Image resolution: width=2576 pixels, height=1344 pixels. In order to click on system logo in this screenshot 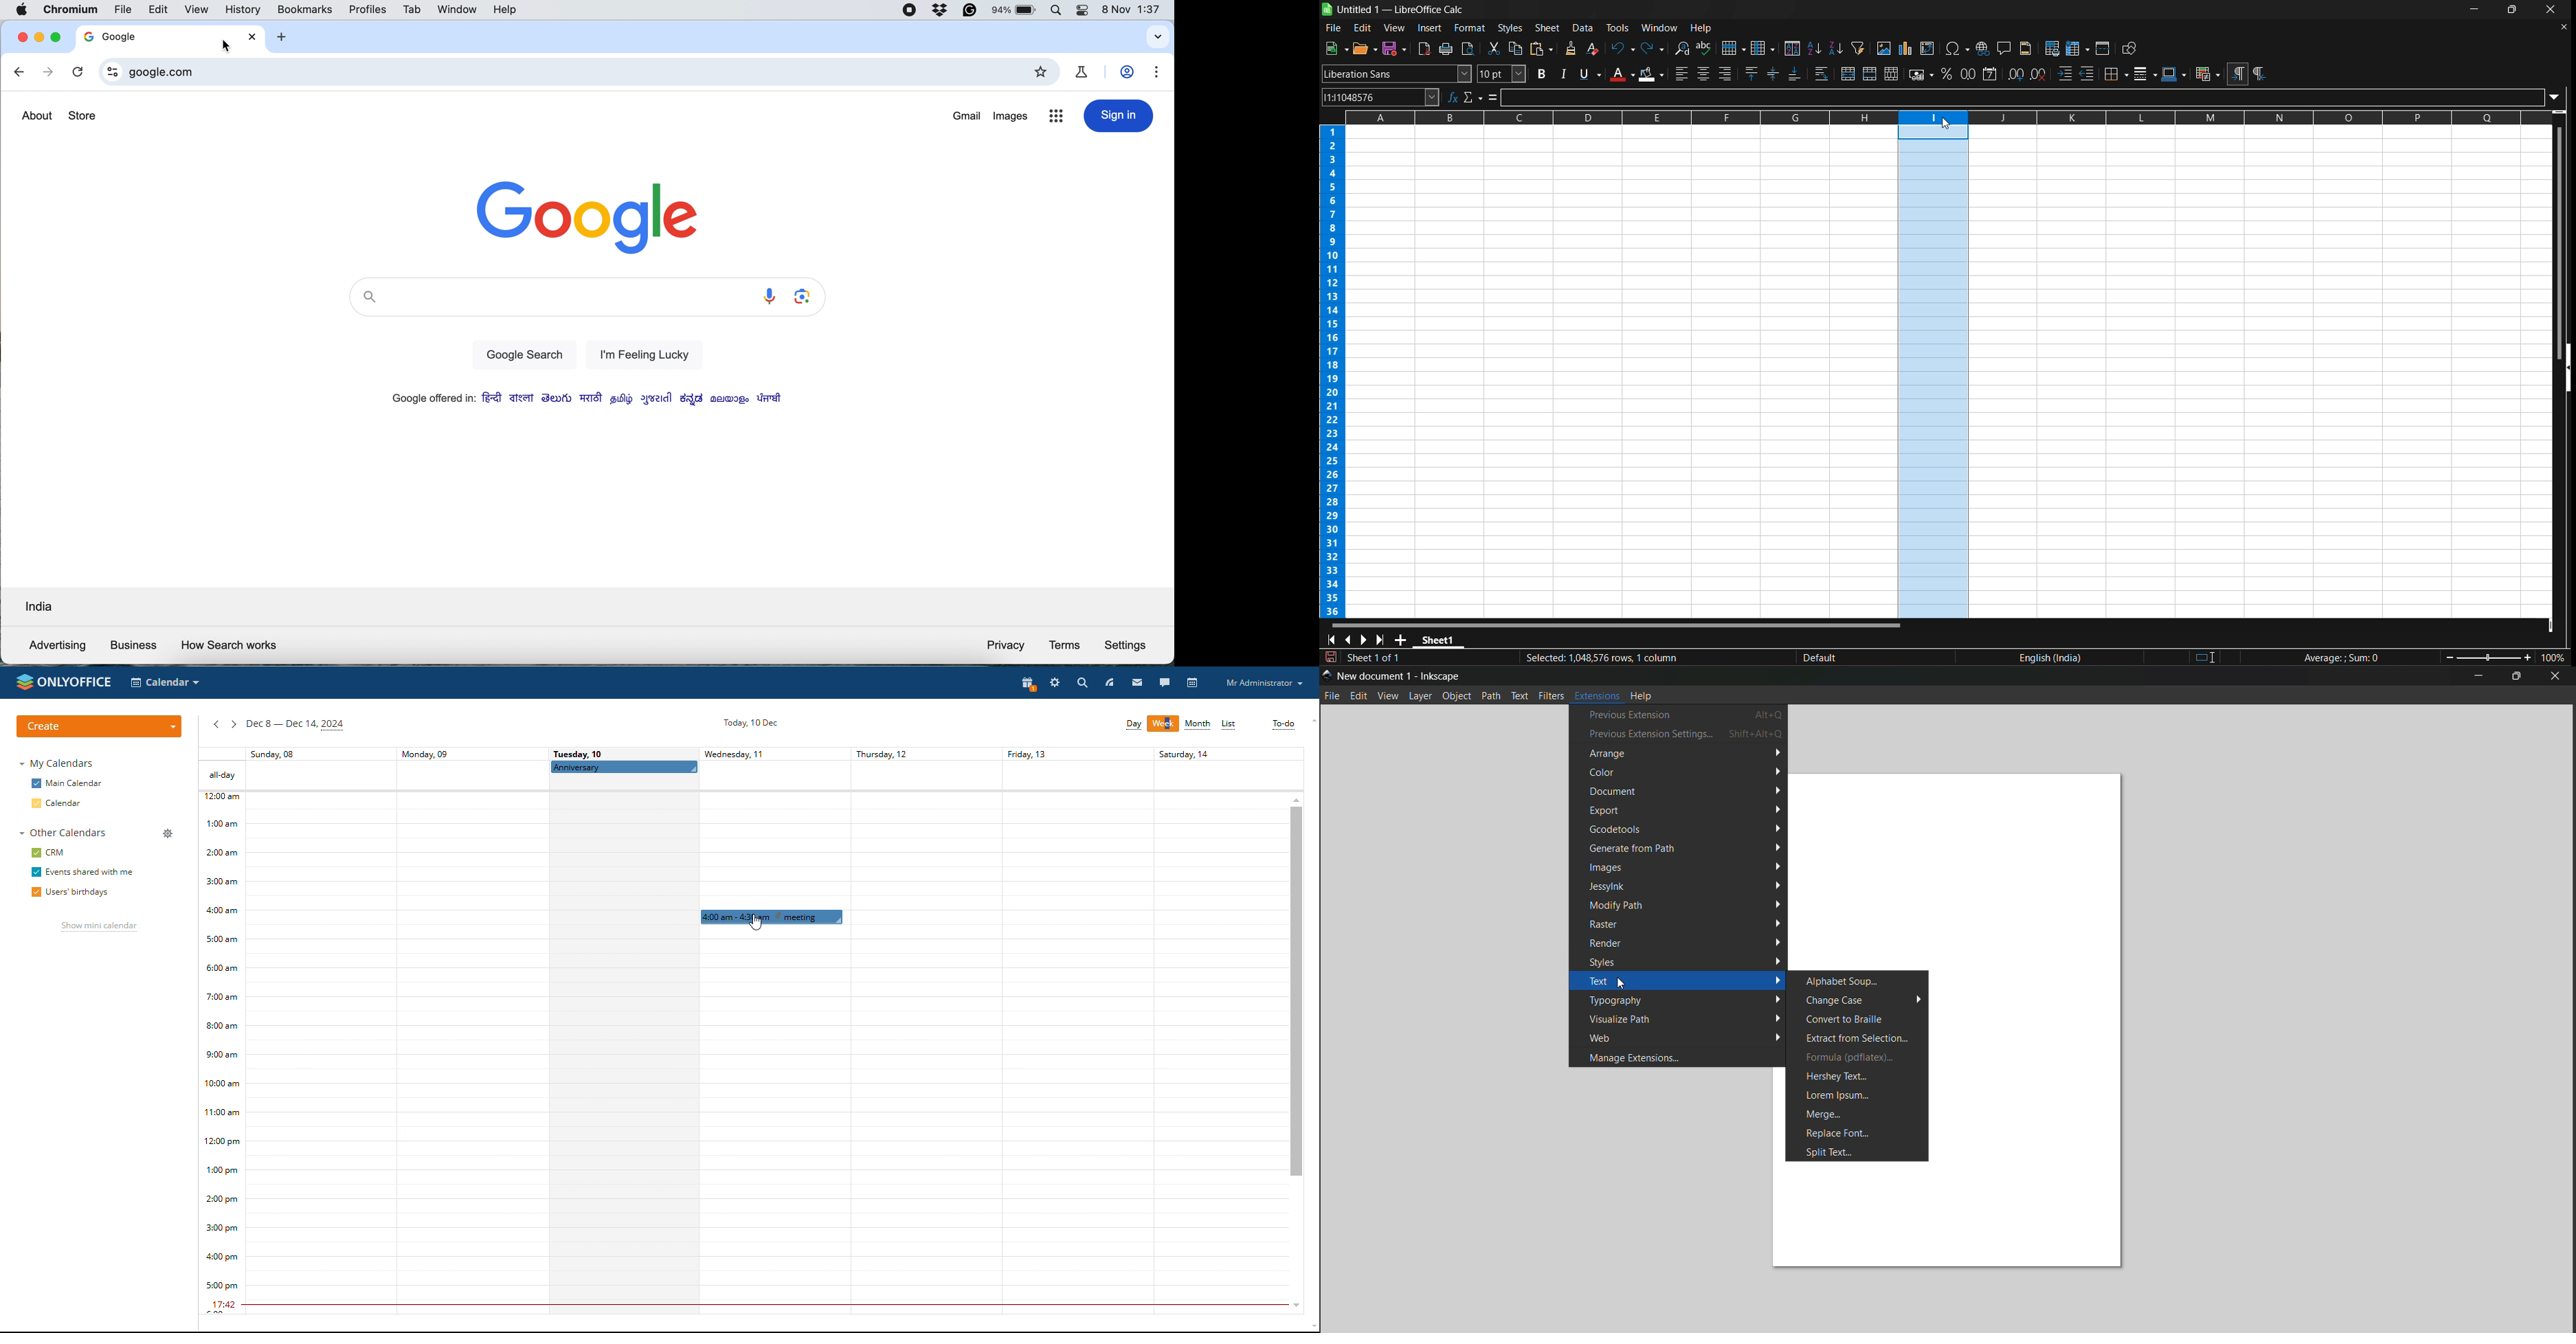, I will do `click(23, 11)`.